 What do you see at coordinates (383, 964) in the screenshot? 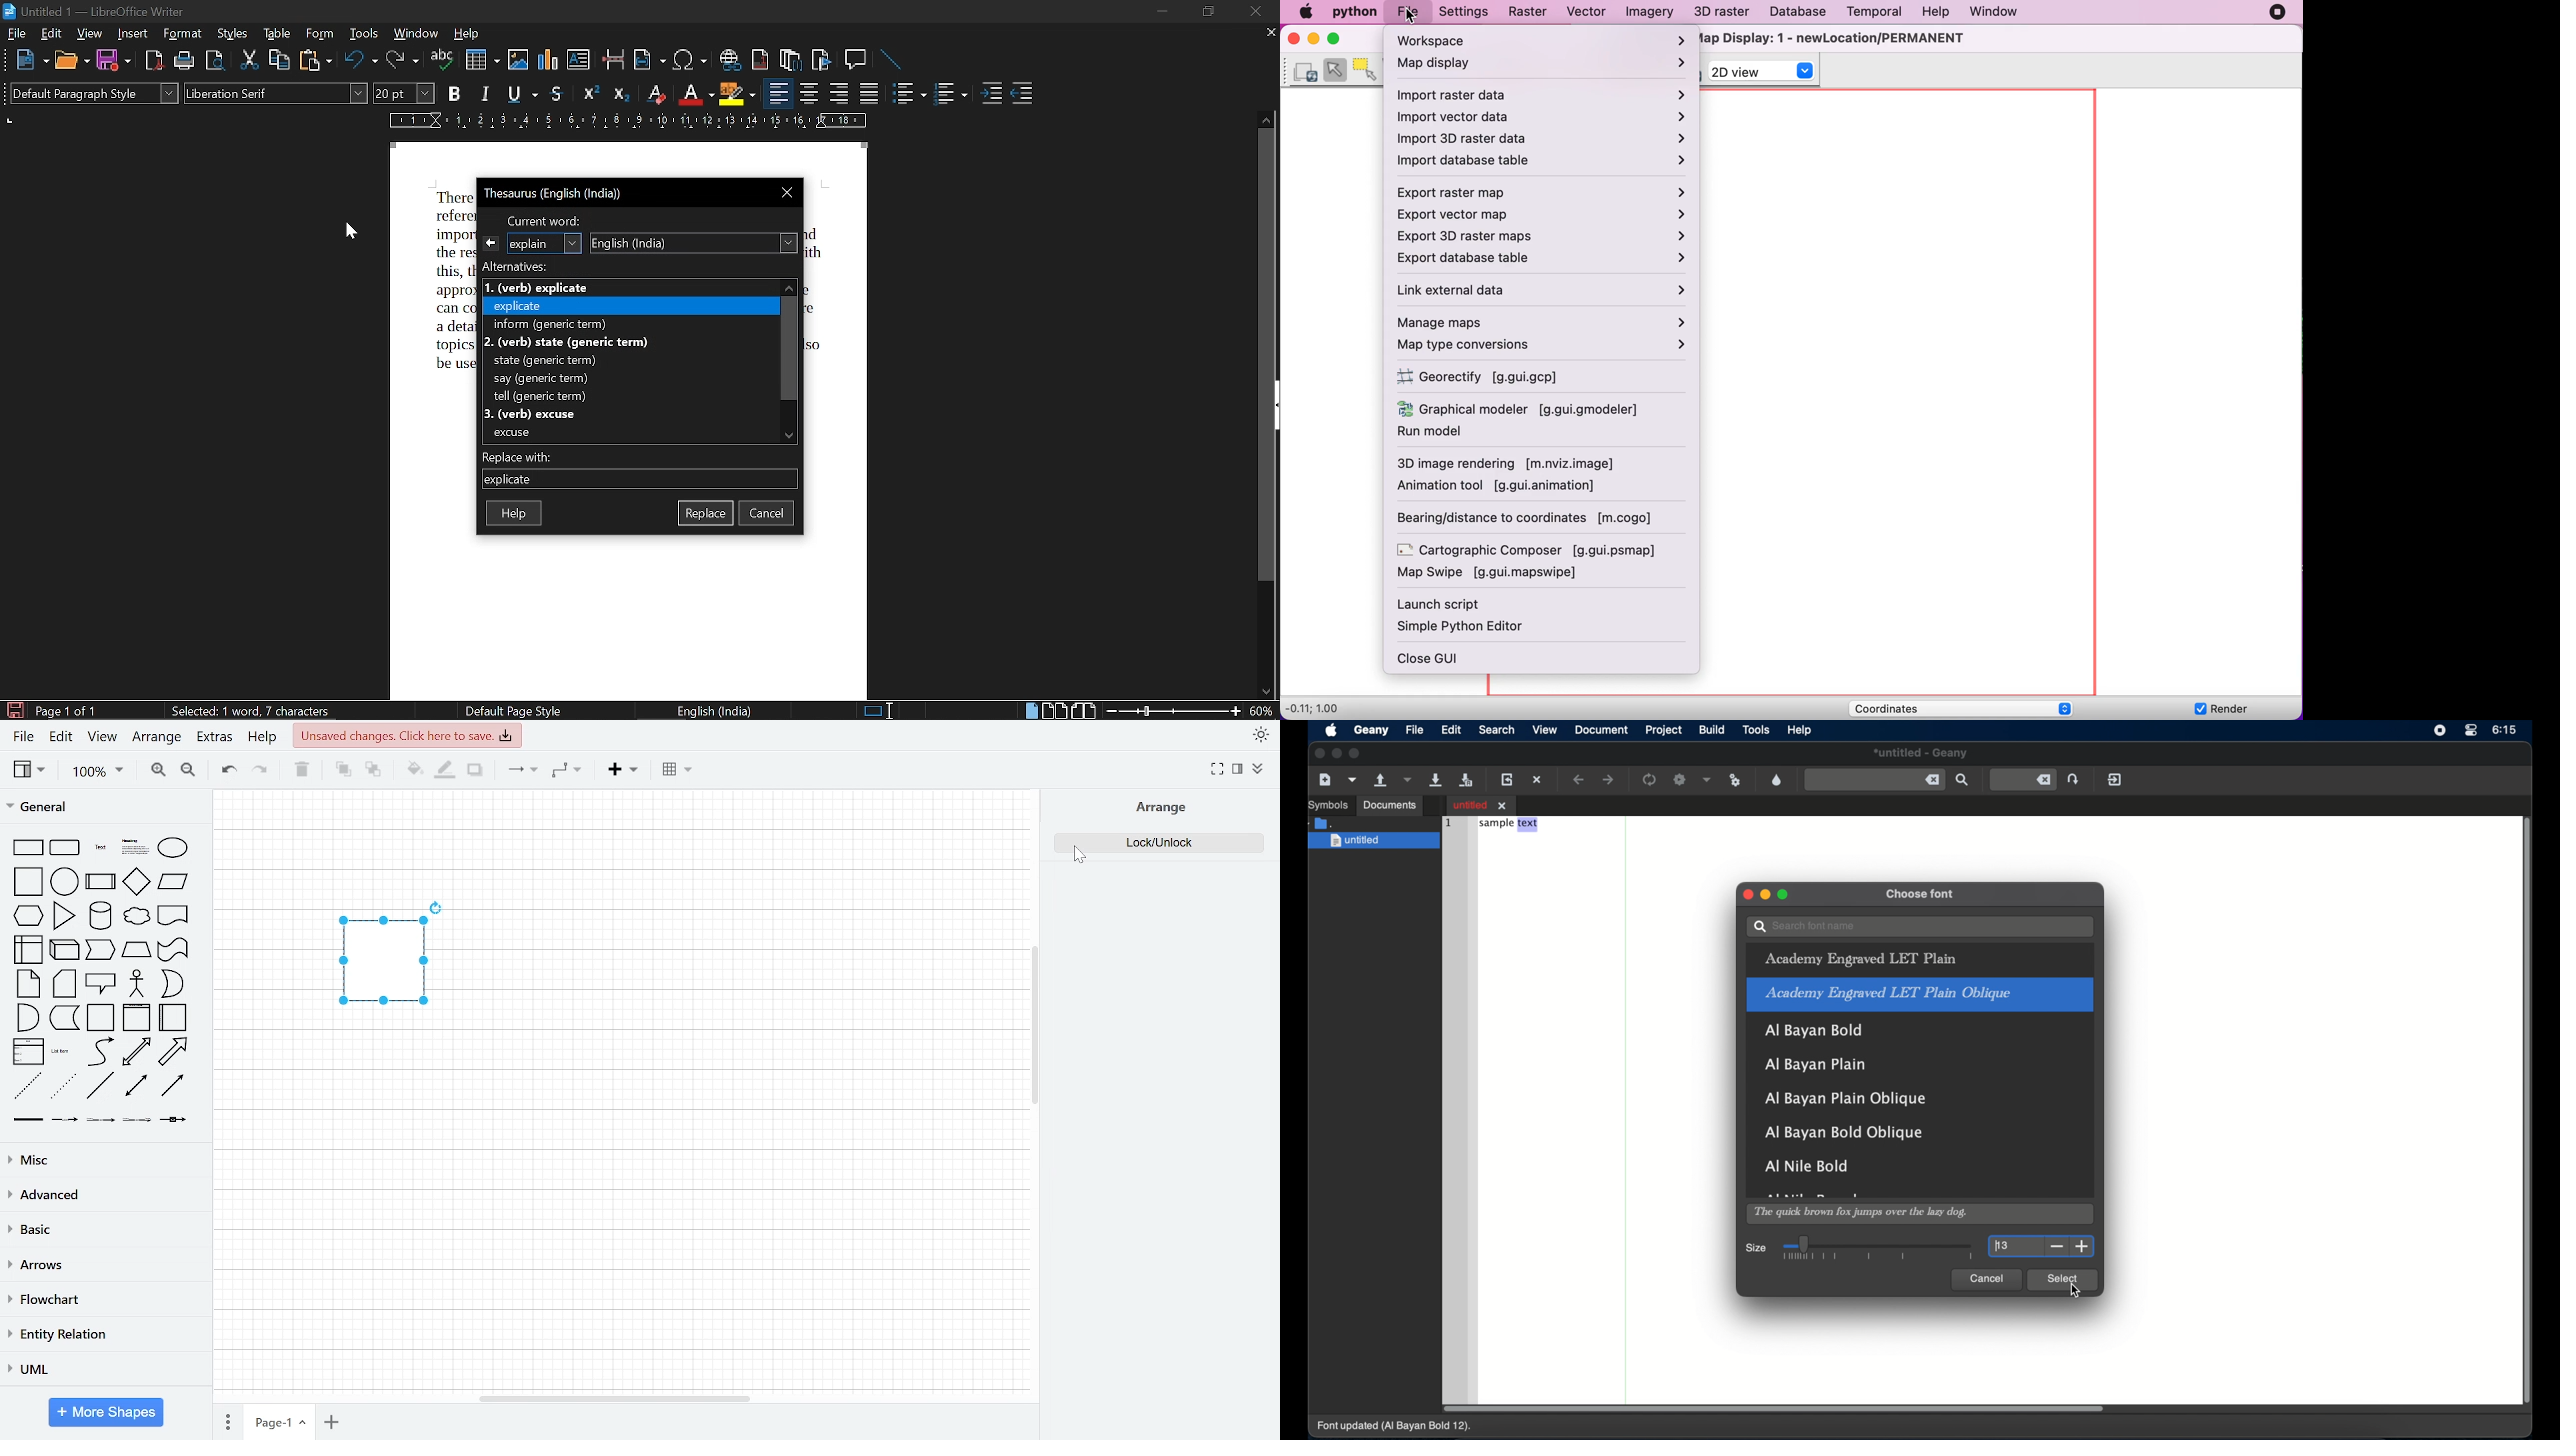
I see `locked shape` at bounding box center [383, 964].